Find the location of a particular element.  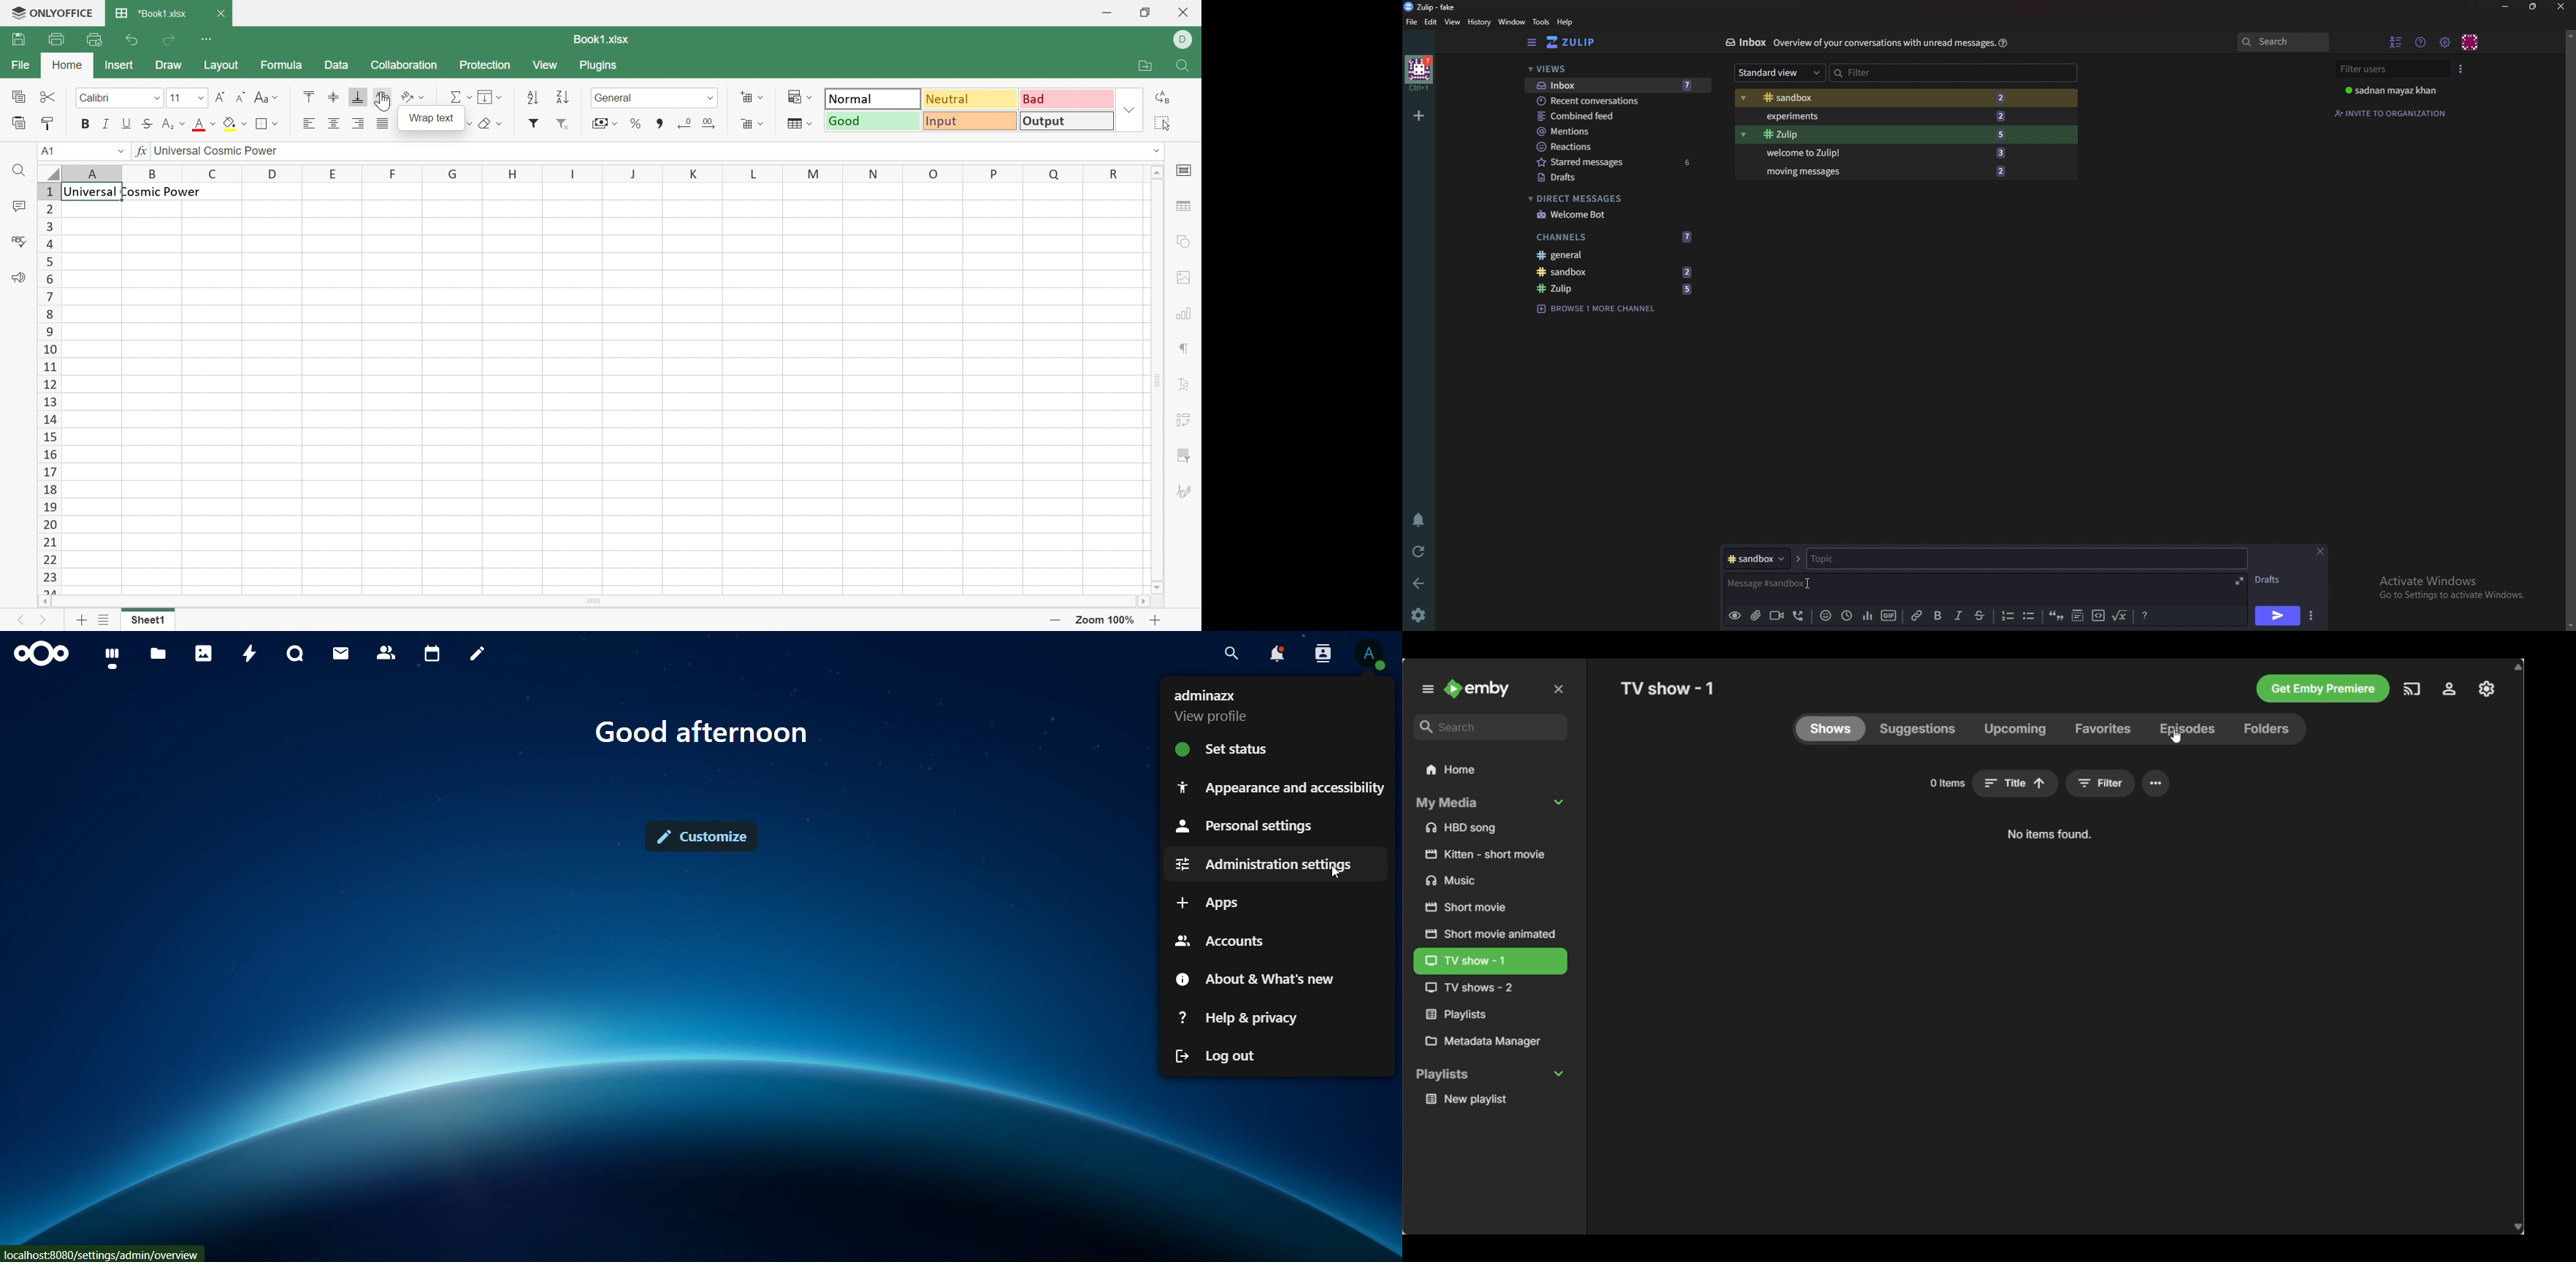

Paragraph settings is located at coordinates (1186, 351).